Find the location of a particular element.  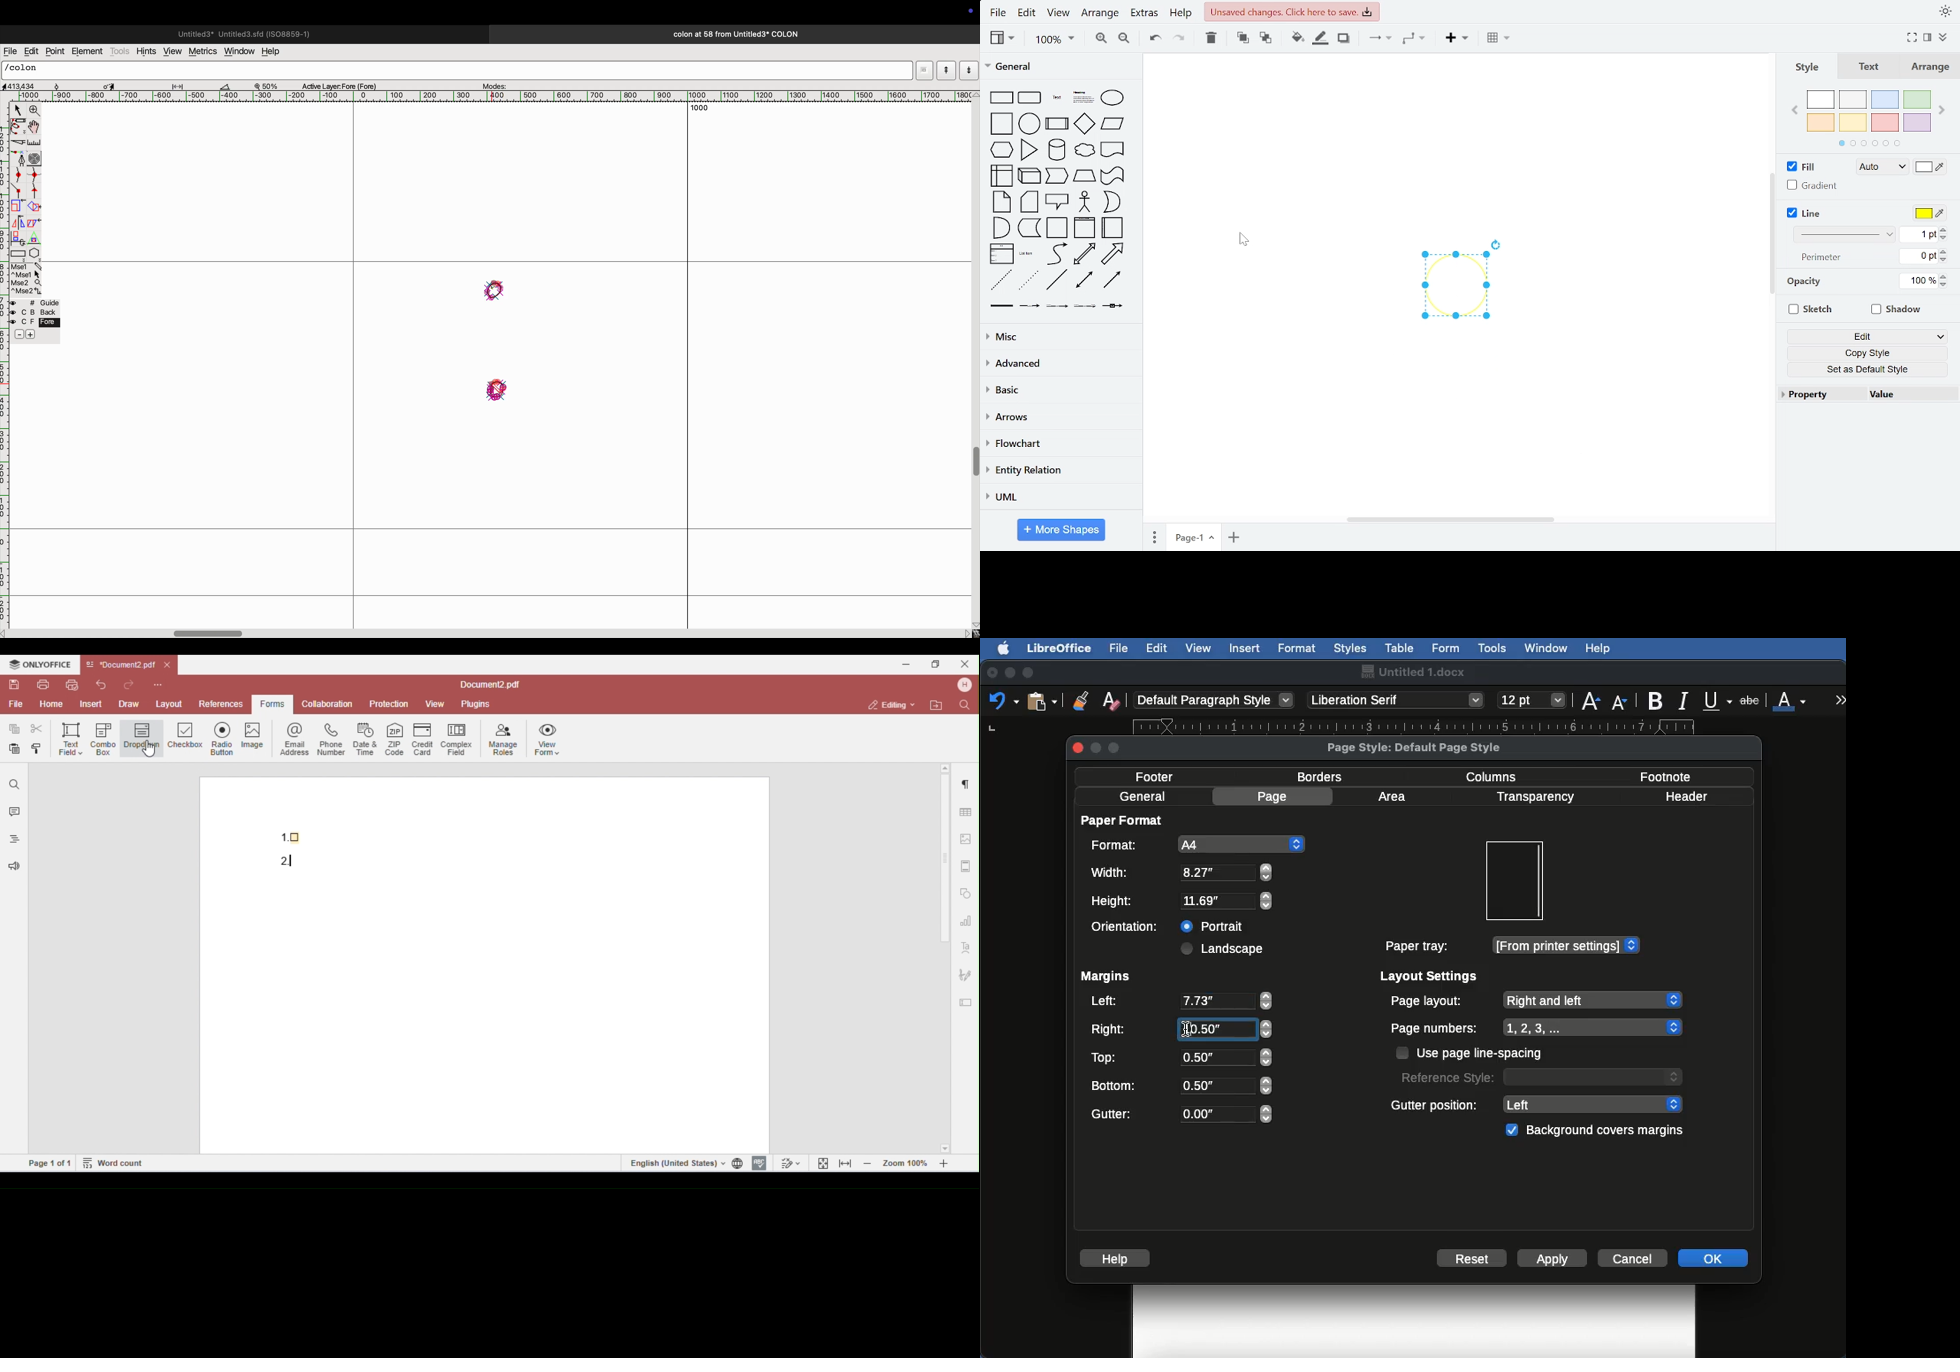

change perimeter is located at coordinates (1919, 256).